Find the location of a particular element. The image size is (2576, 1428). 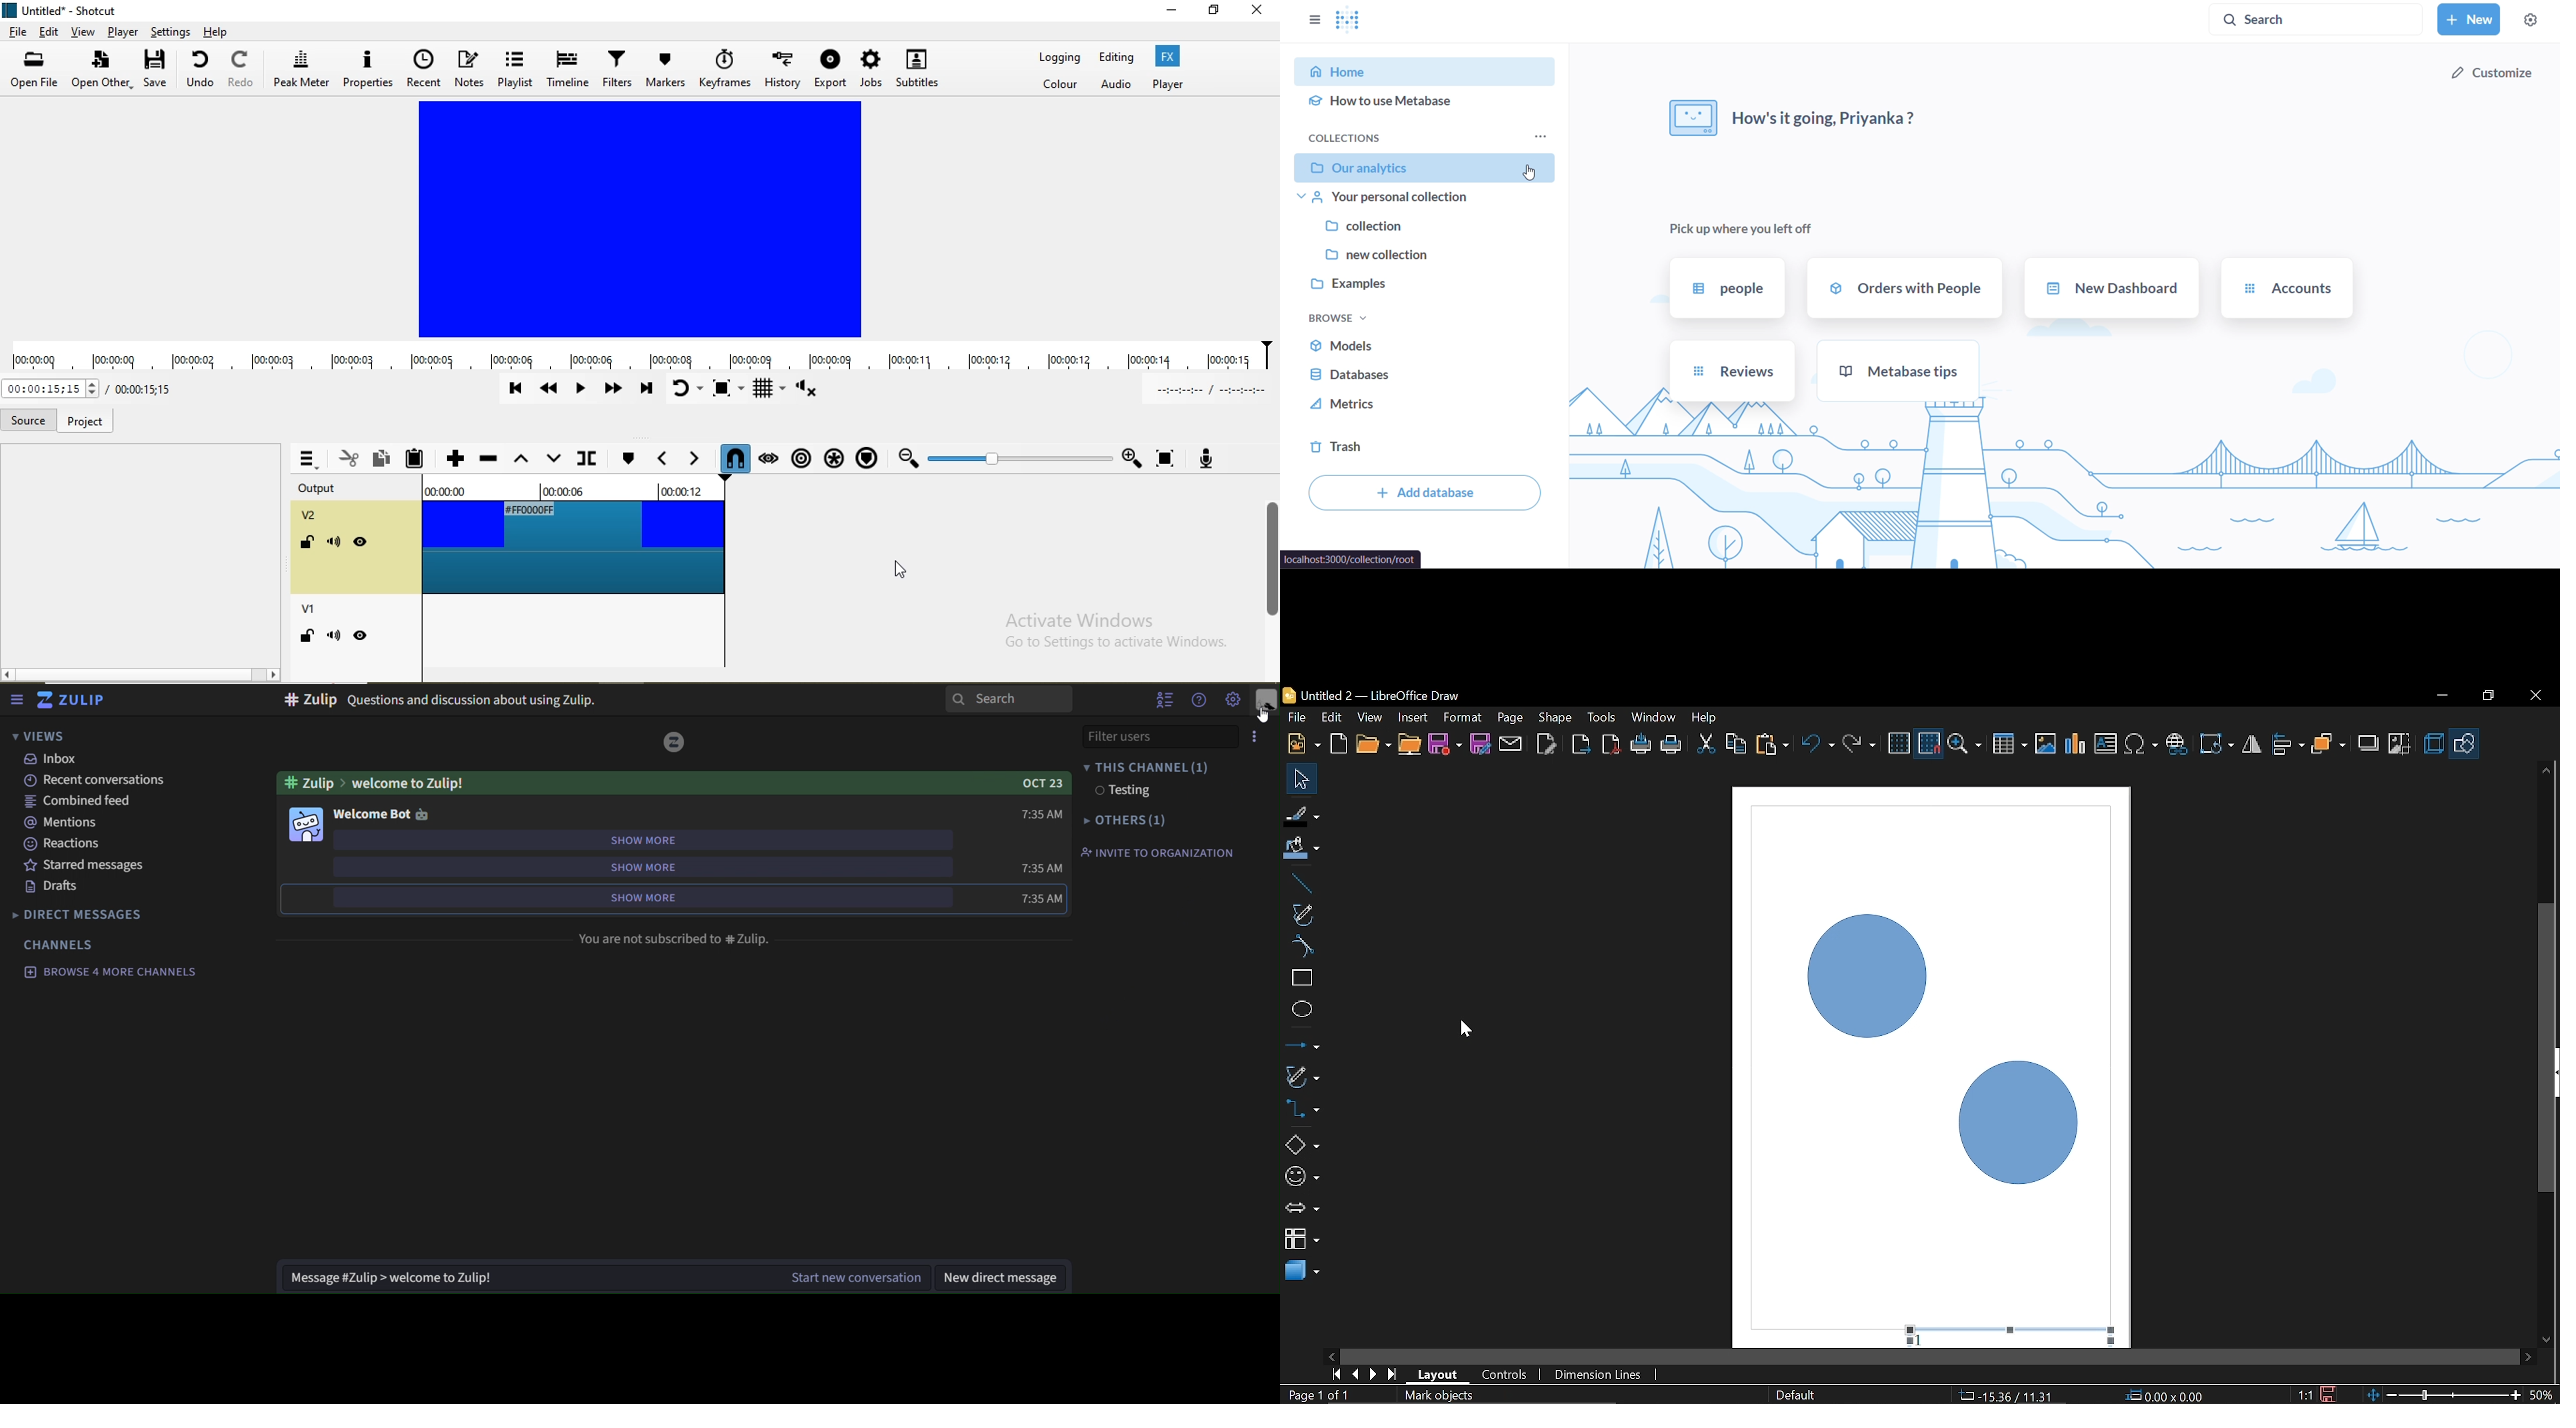

Next page is located at coordinates (1374, 1374).